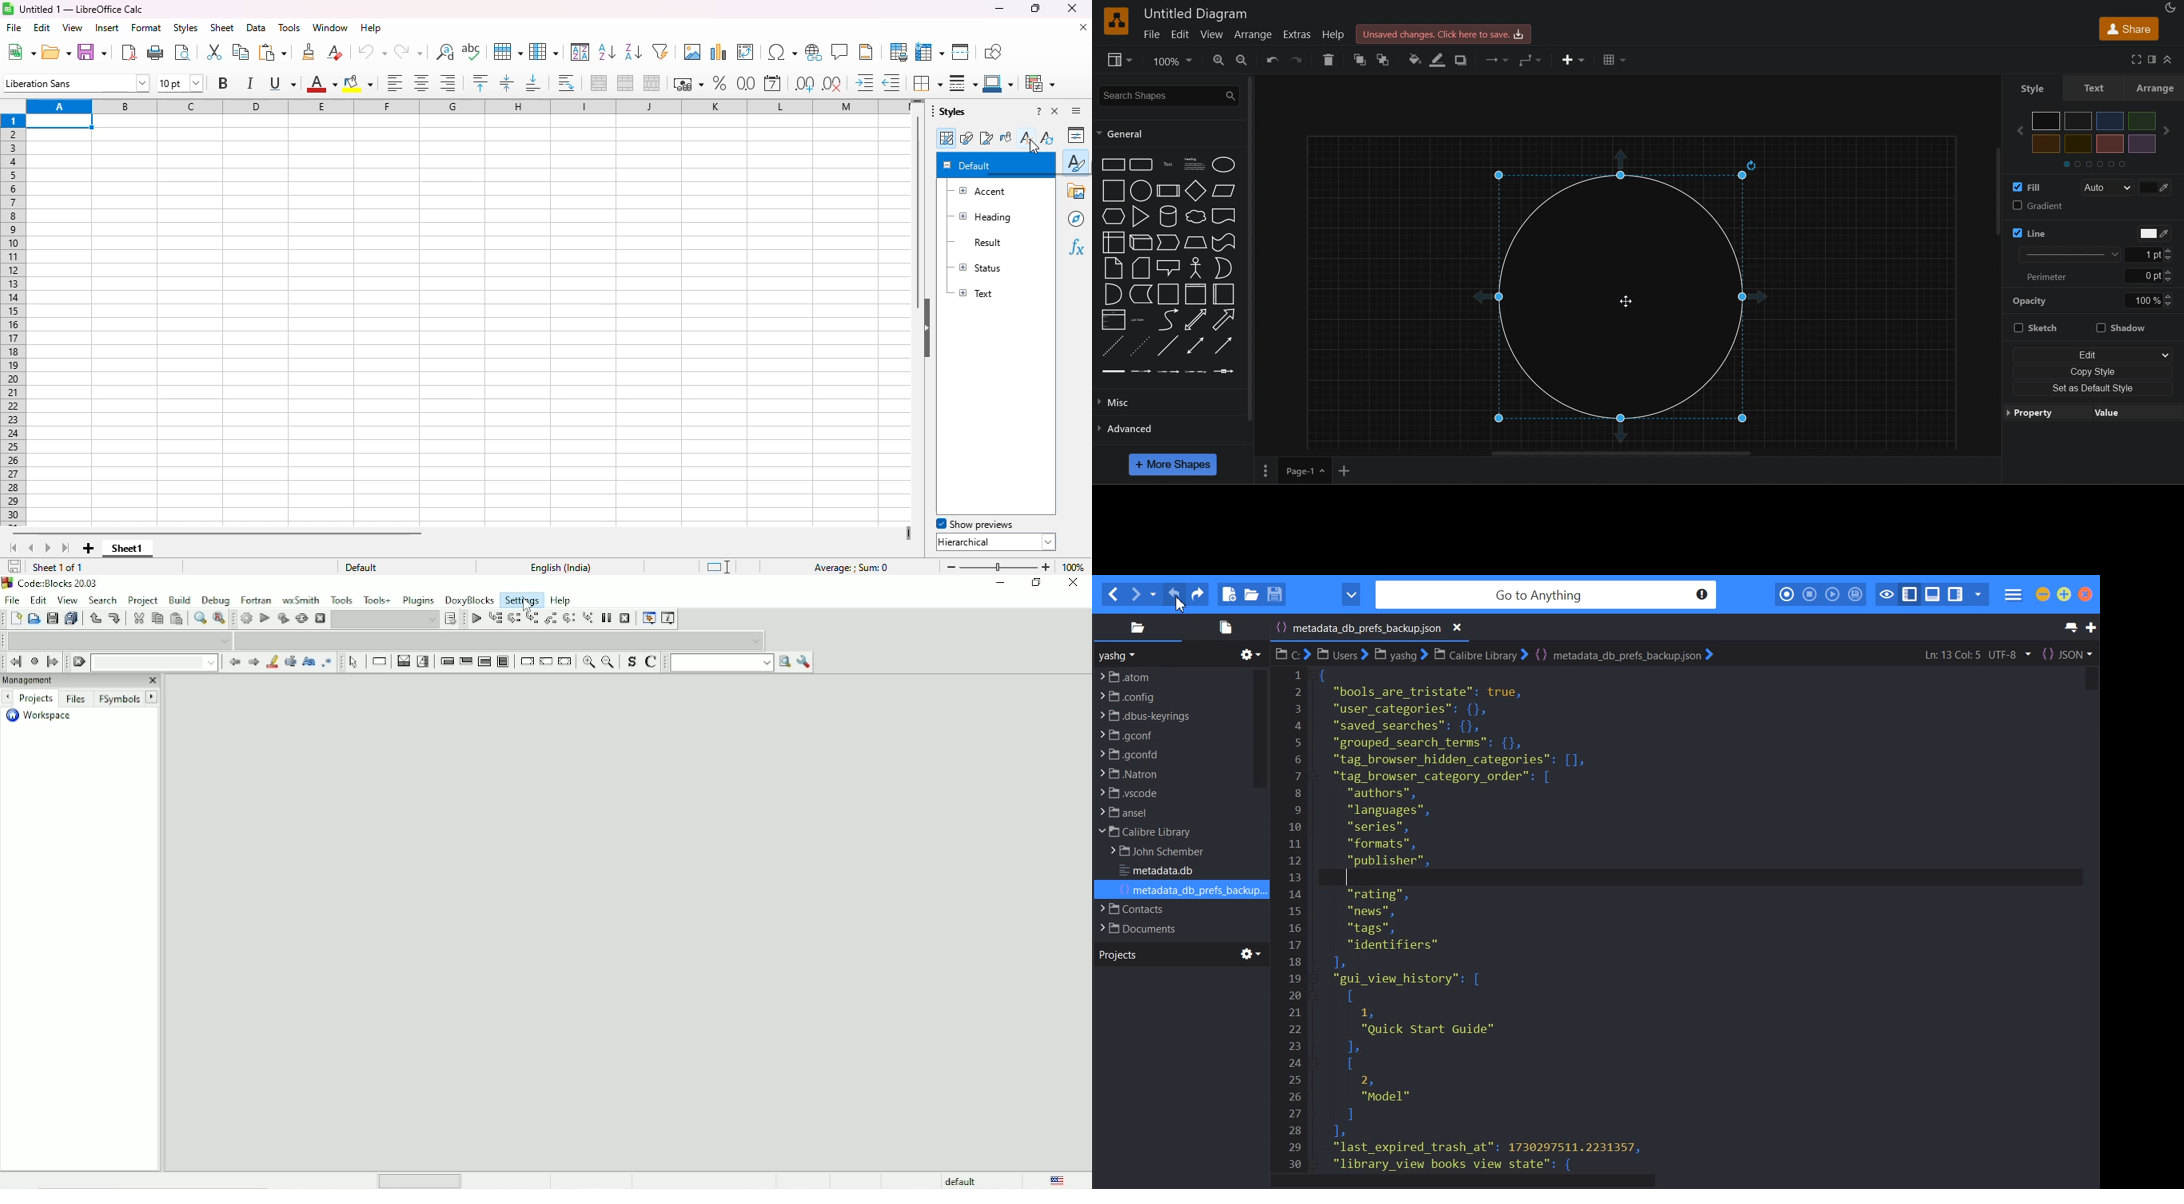 The height and width of the screenshot is (1204, 2184). I want to click on bidirectional arrow, so click(1195, 320).